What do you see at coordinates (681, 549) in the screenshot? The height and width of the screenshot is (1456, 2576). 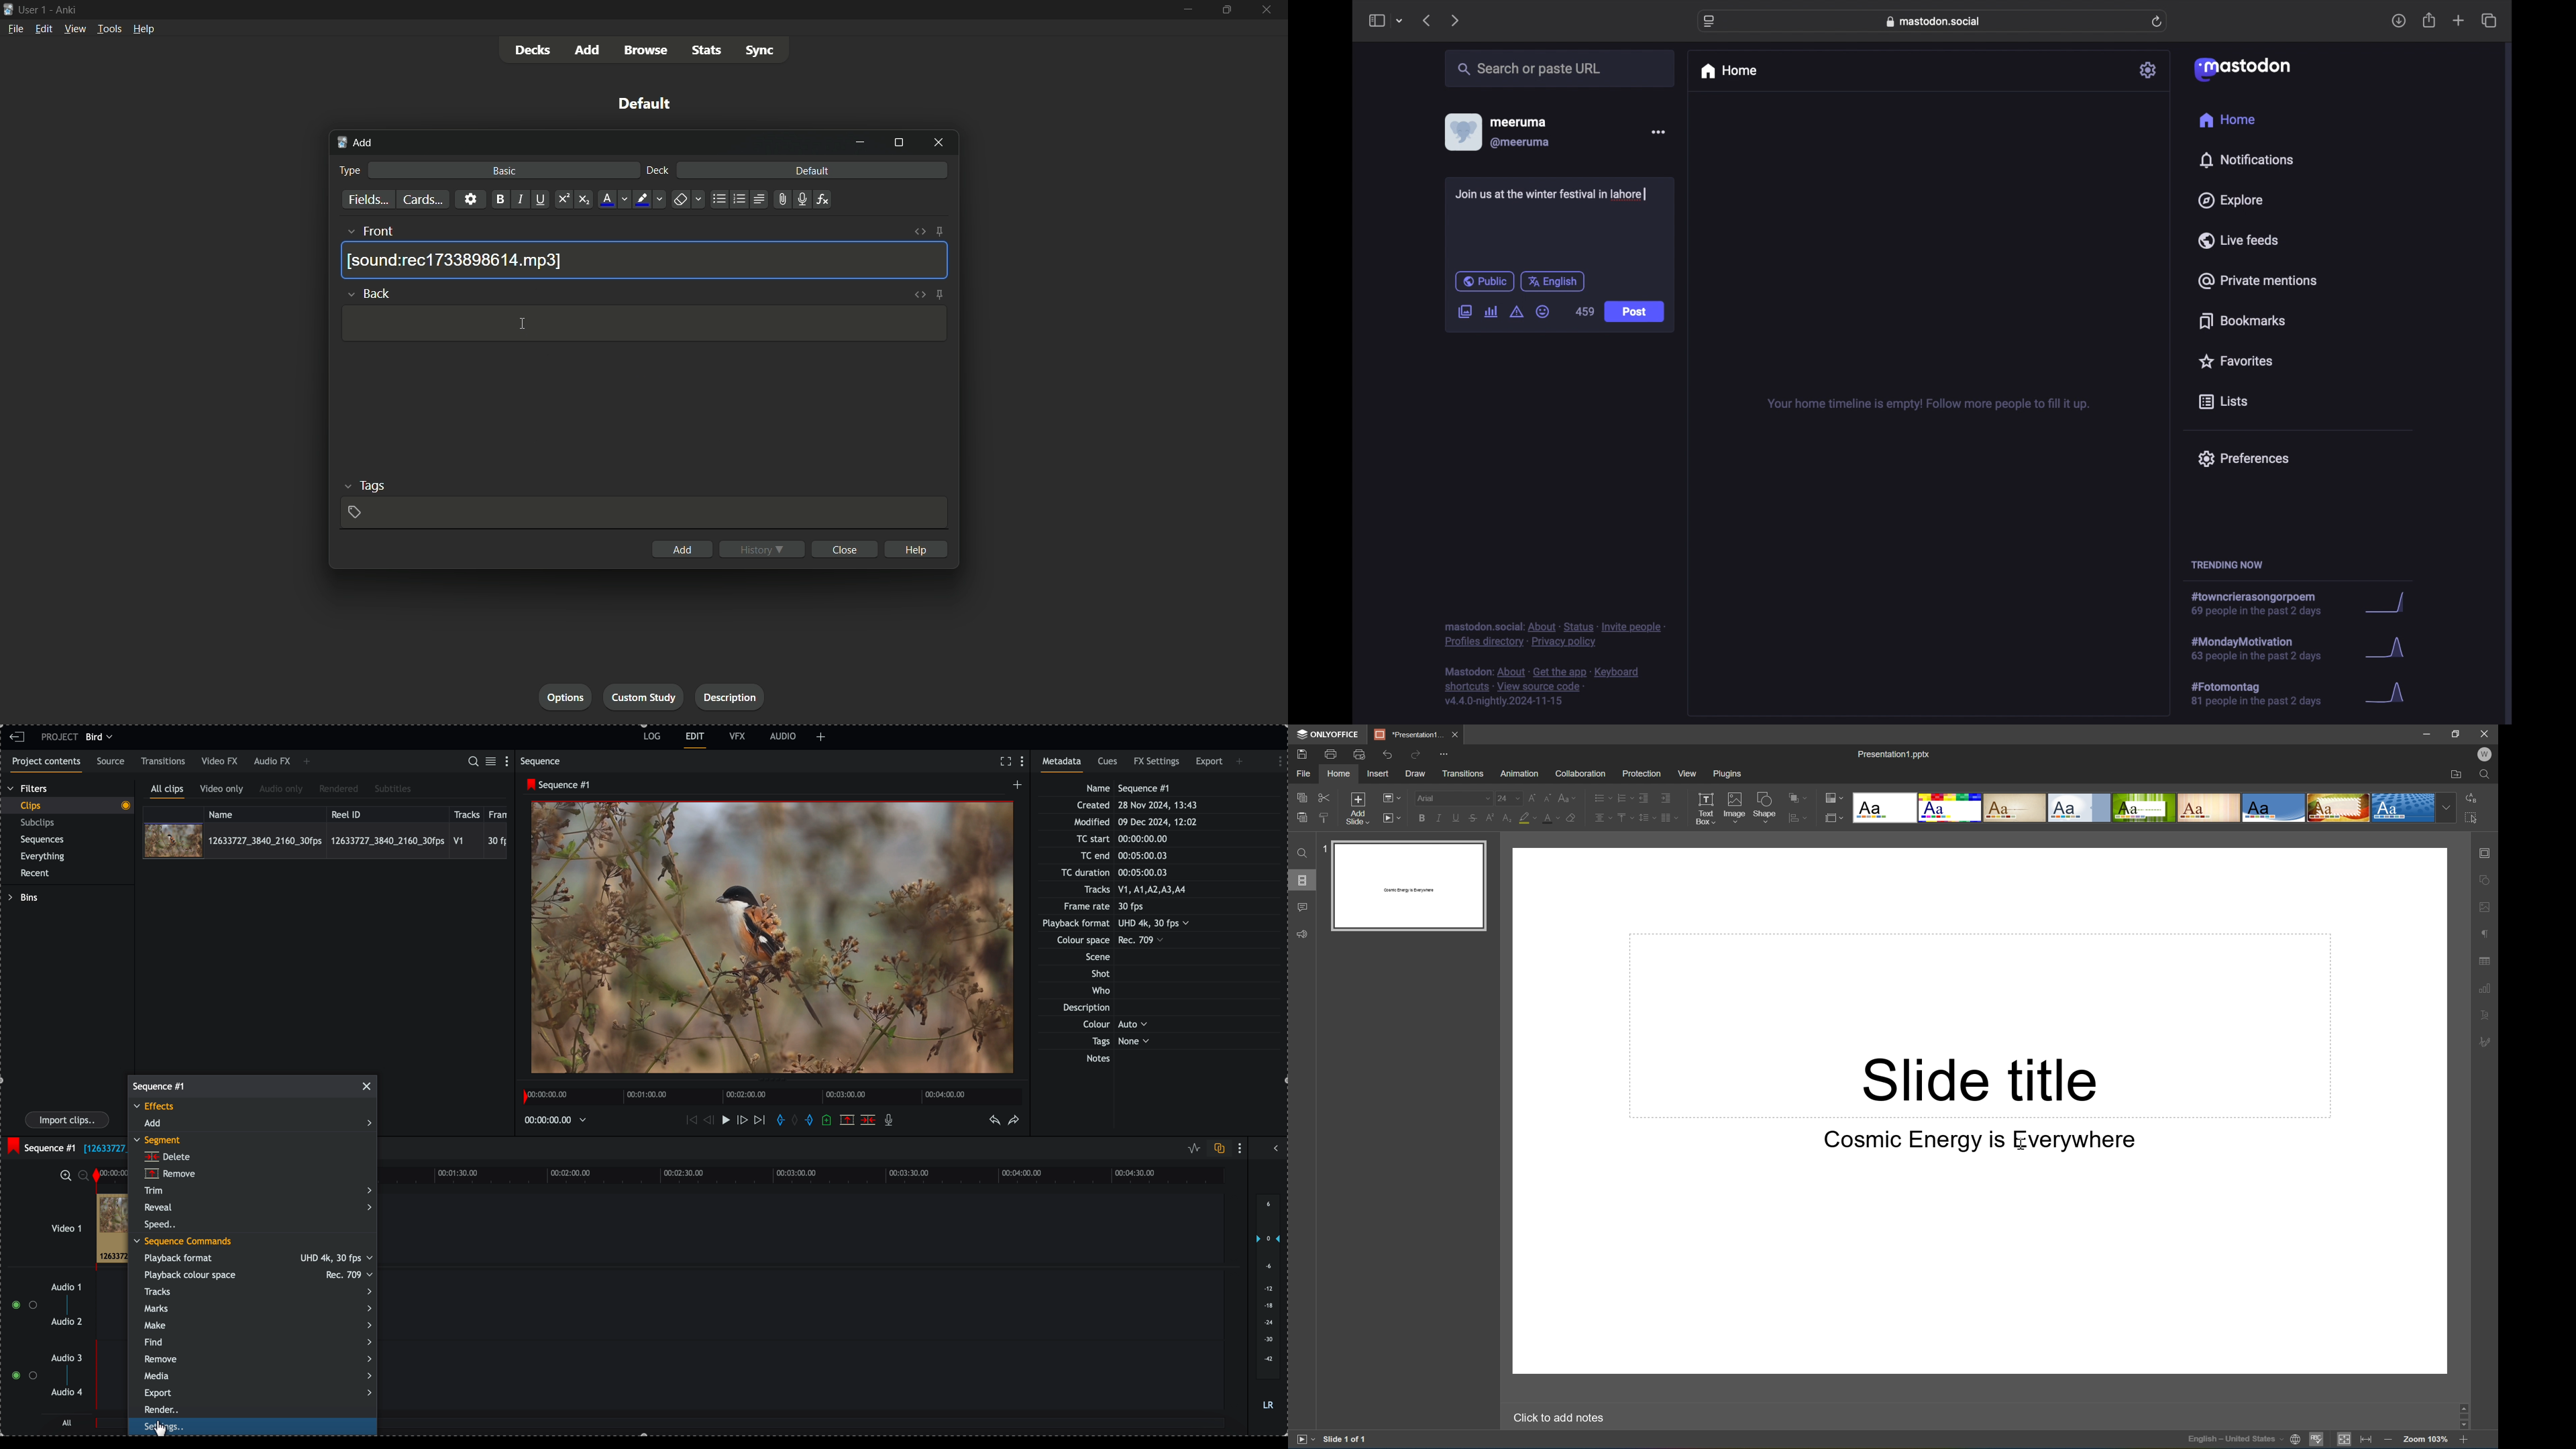 I see `add` at bounding box center [681, 549].